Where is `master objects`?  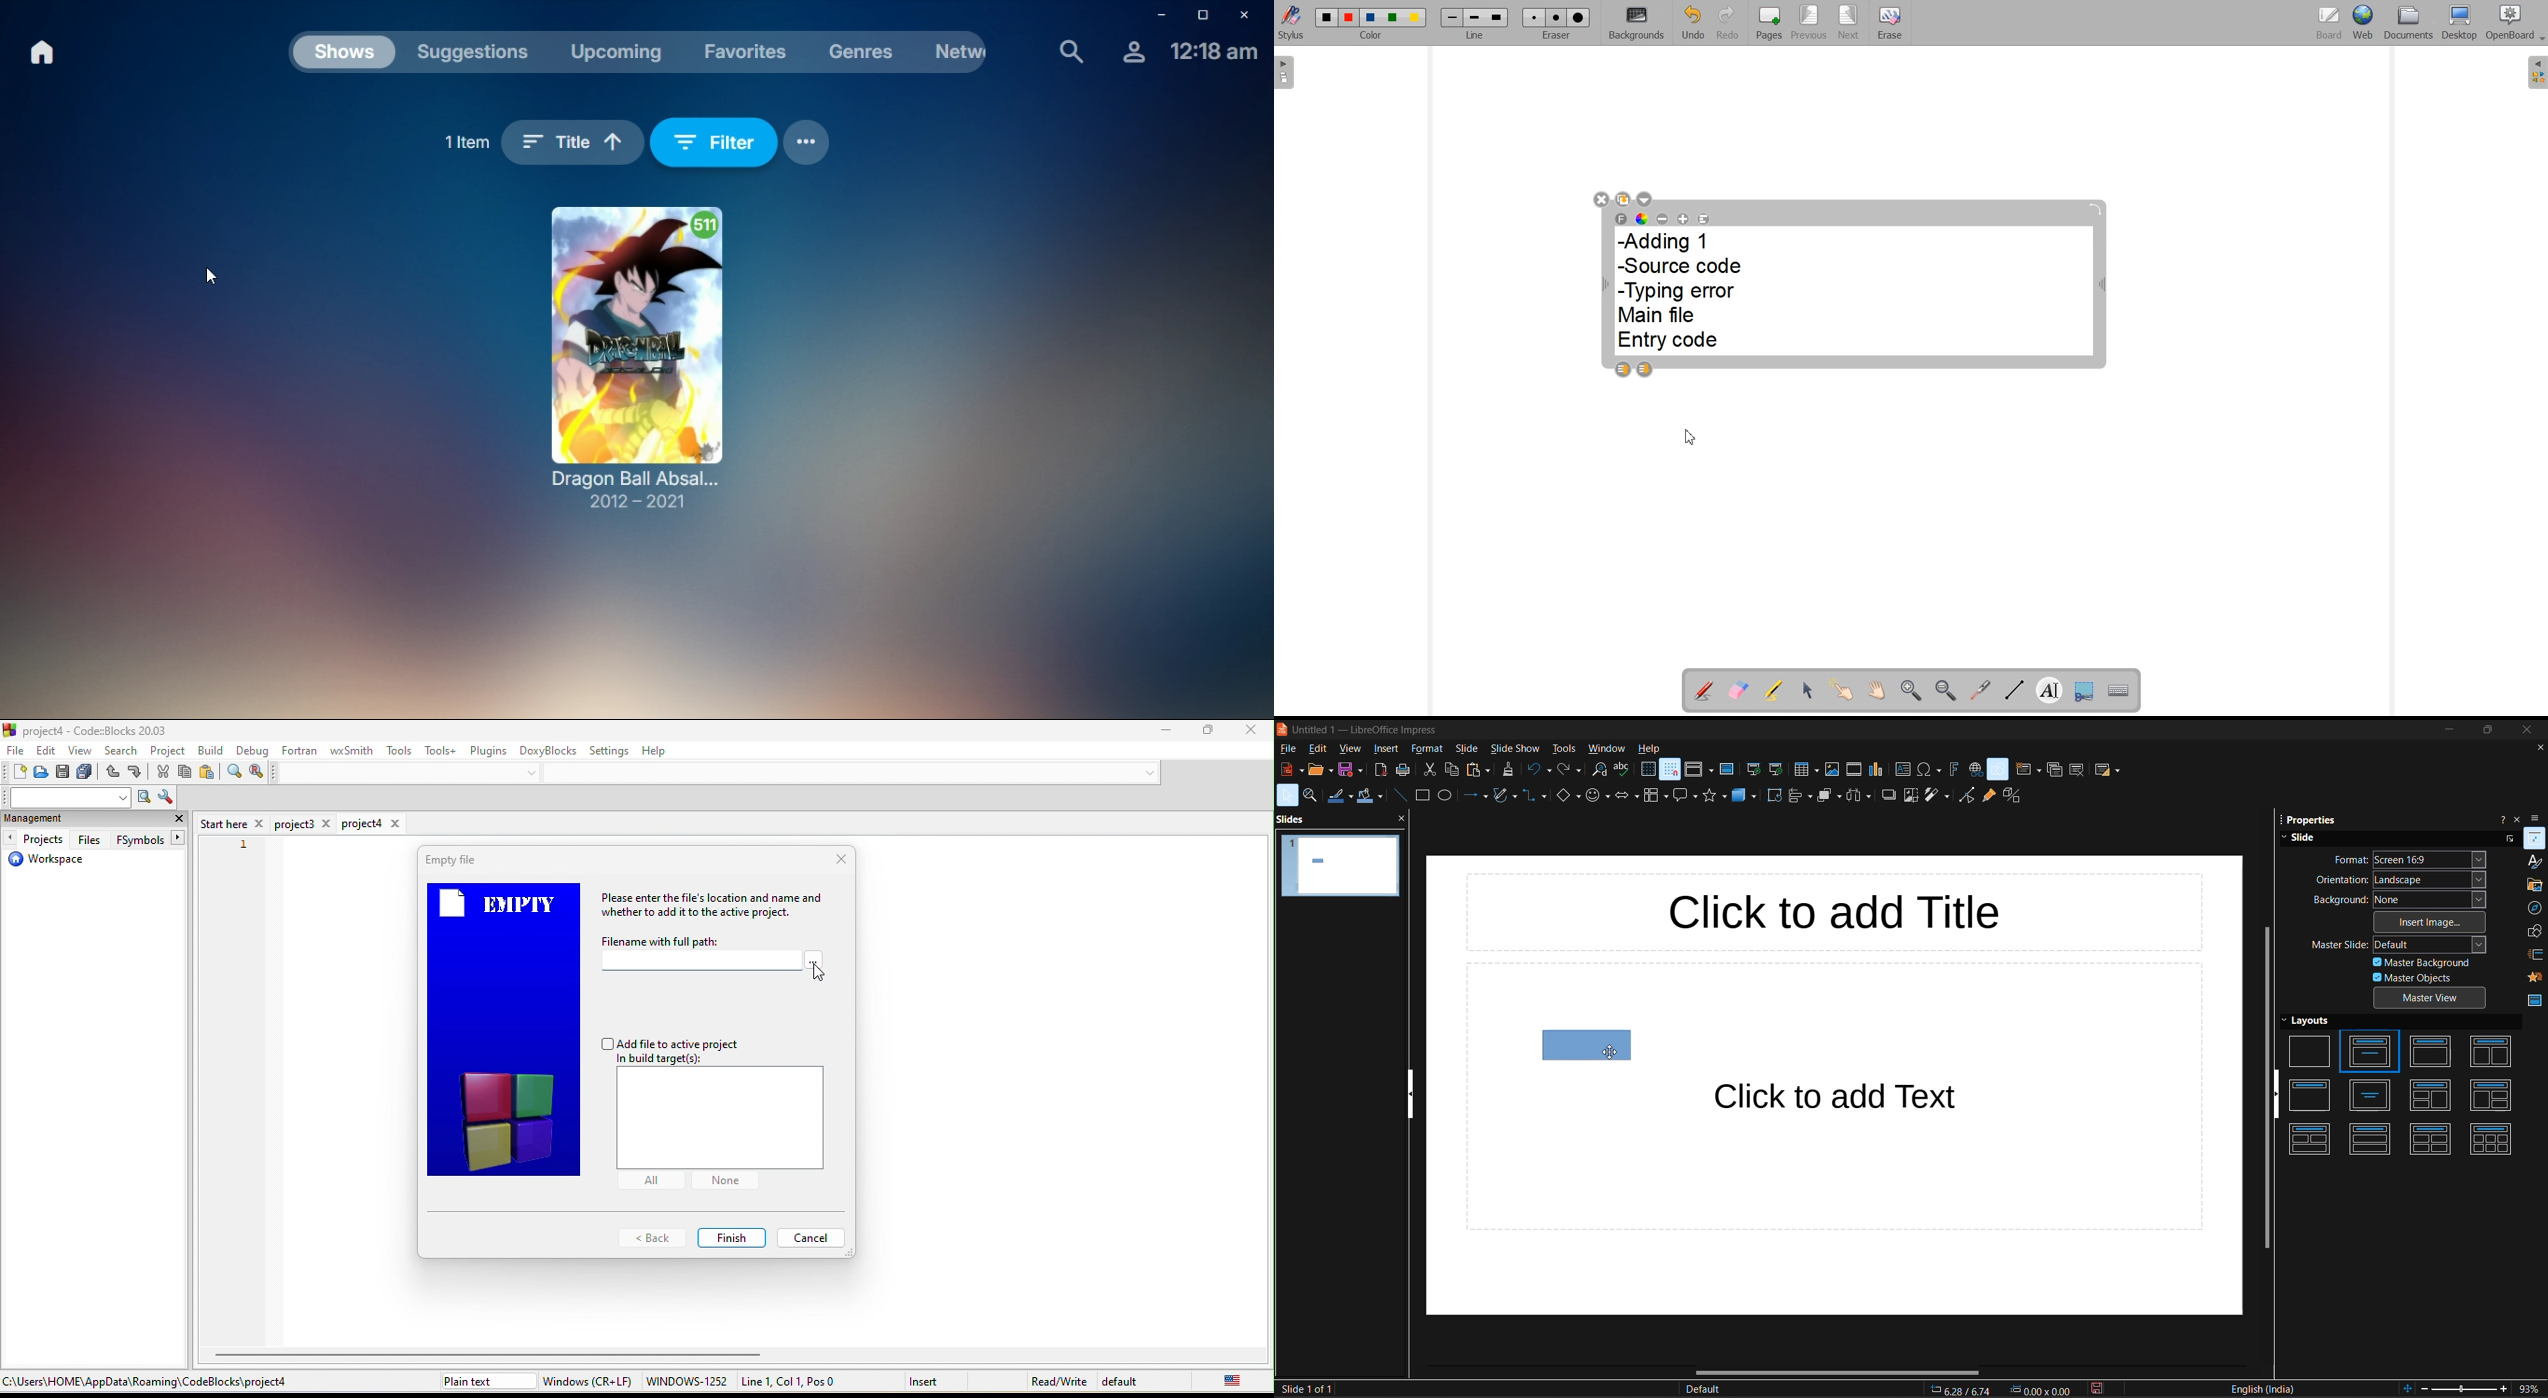 master objects is located at coordinates (2407, 978).